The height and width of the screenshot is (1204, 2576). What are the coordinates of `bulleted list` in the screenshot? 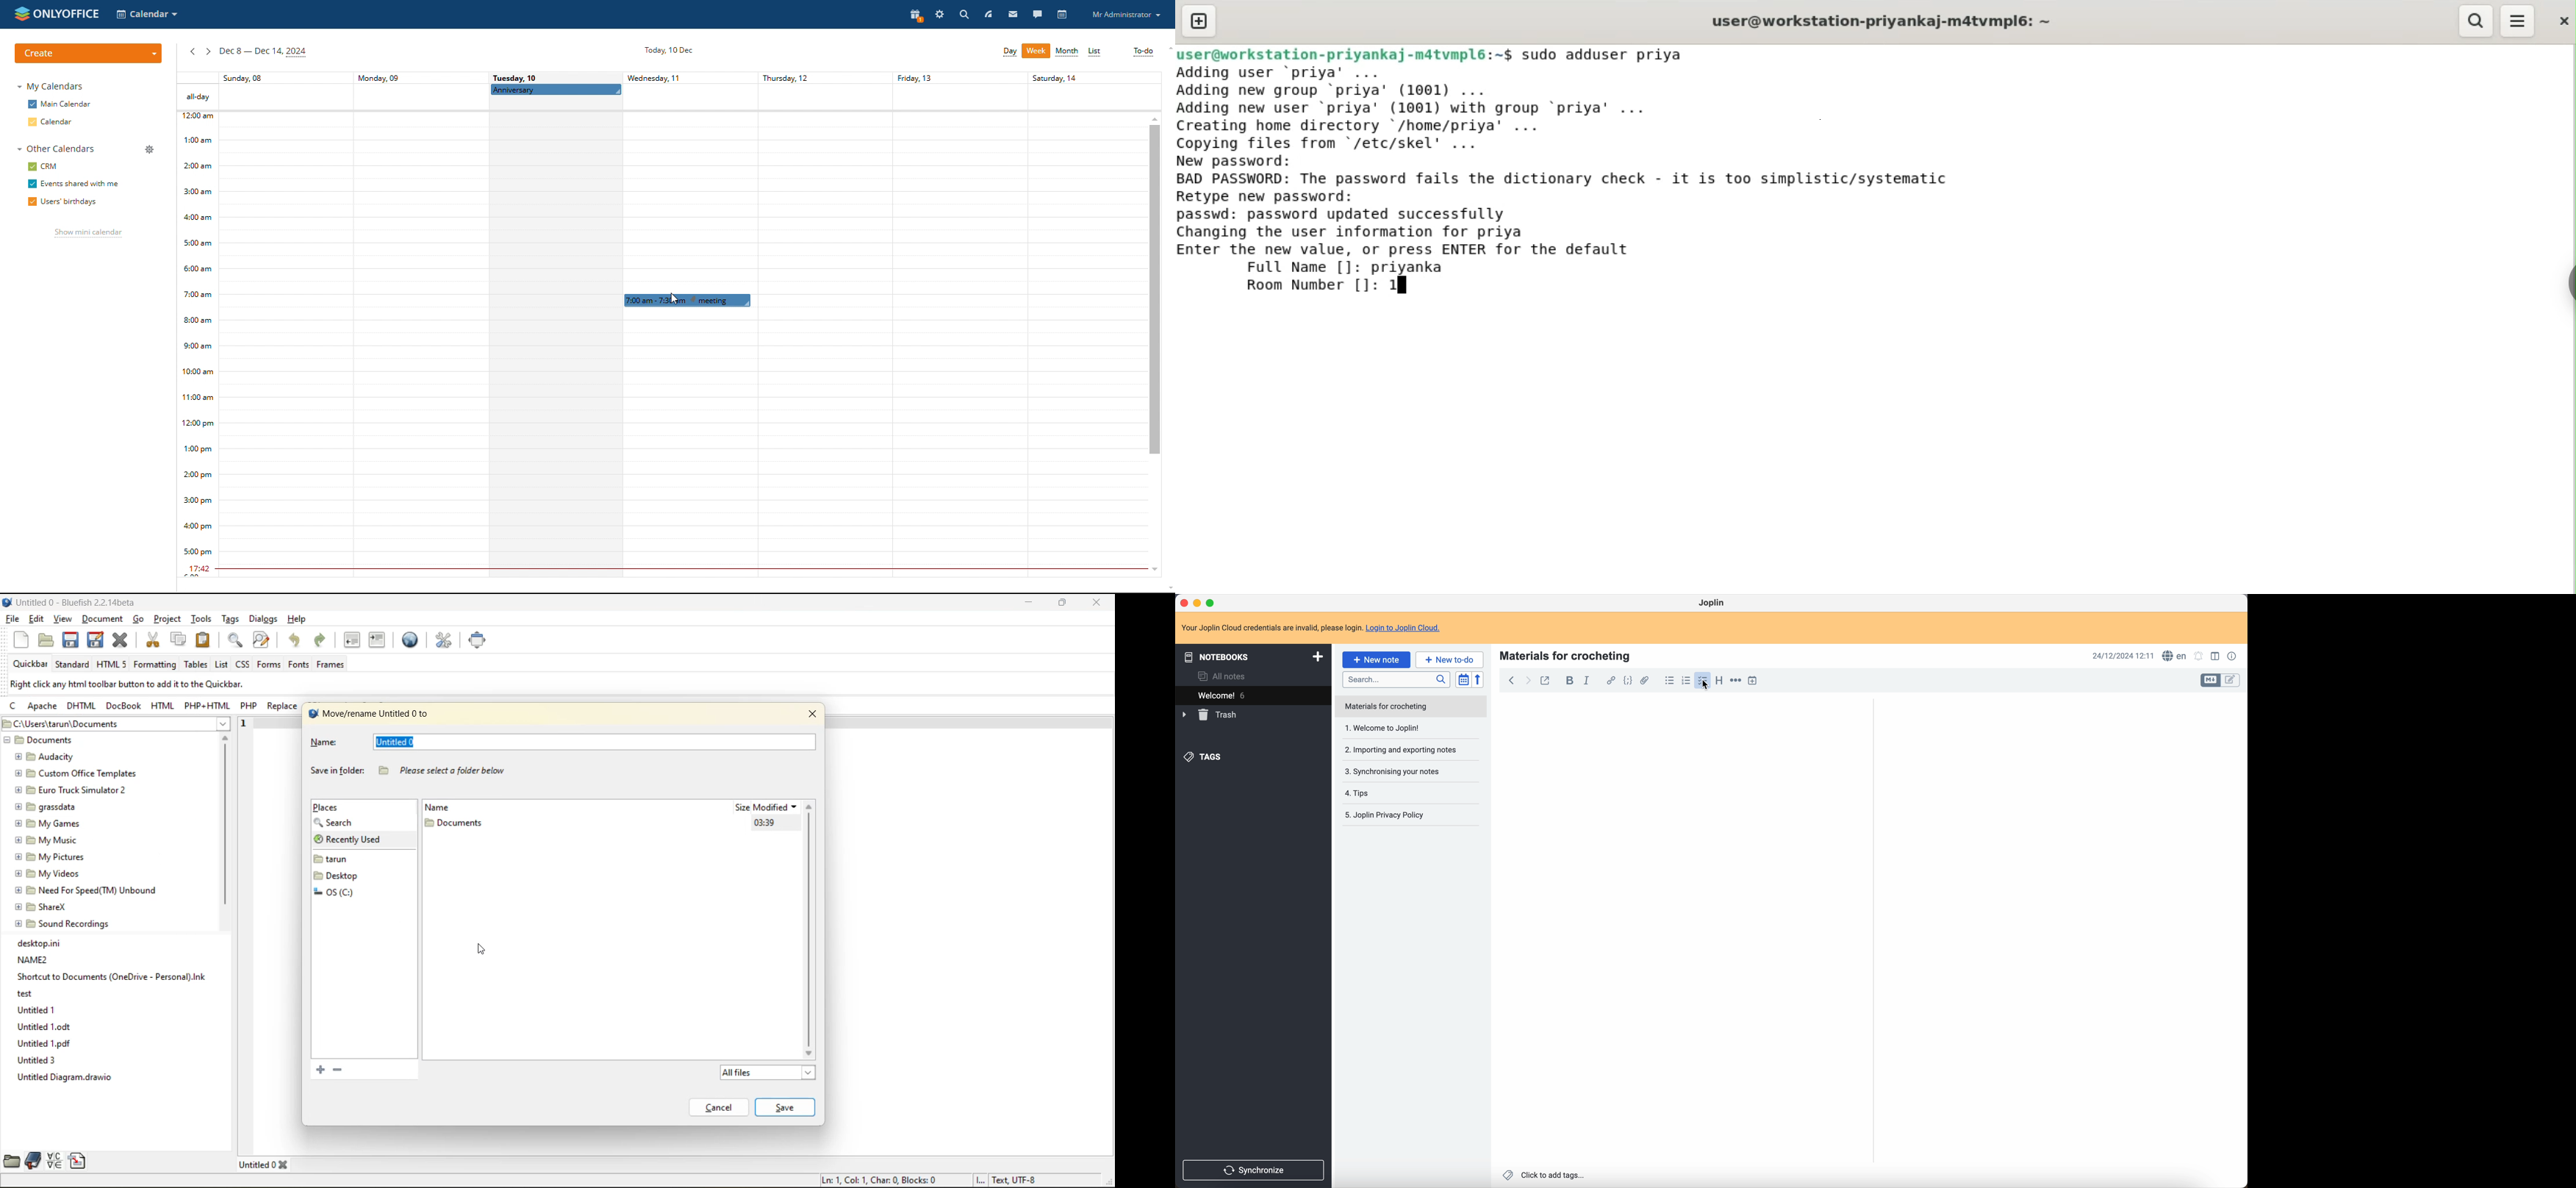 It's located at (1669, 680).